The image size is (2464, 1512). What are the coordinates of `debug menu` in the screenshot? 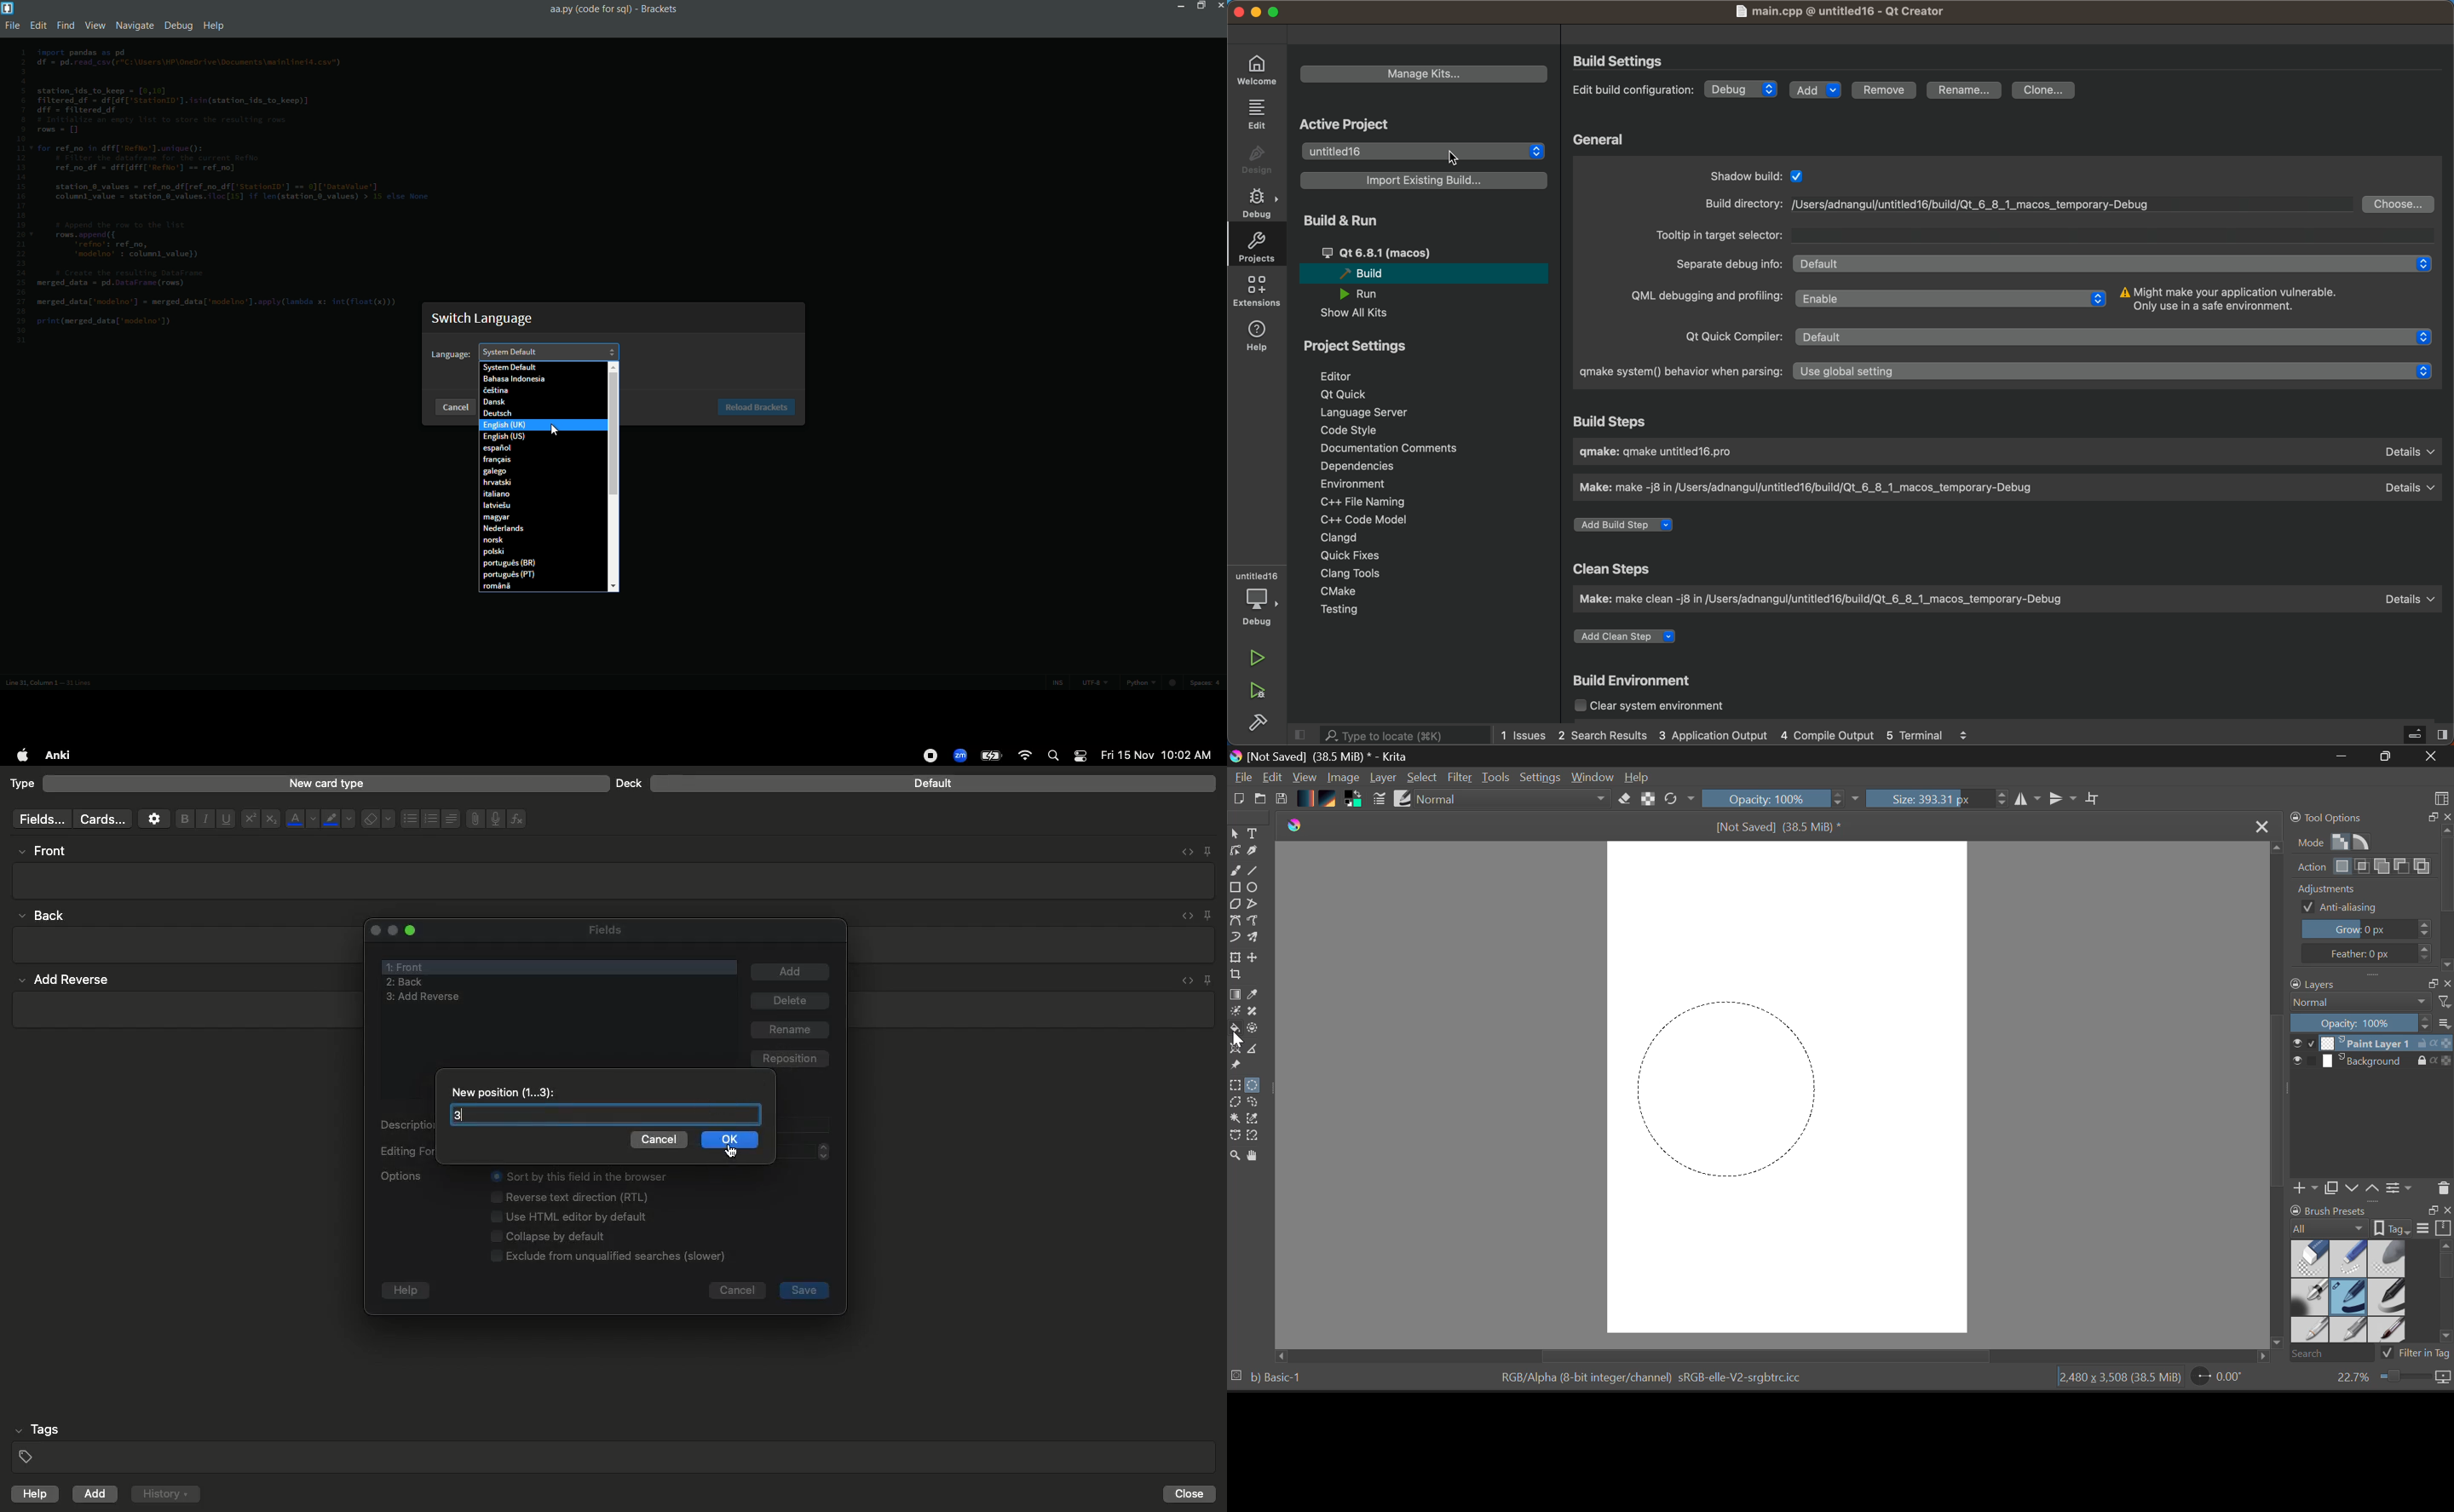 It's located at (179, 25).